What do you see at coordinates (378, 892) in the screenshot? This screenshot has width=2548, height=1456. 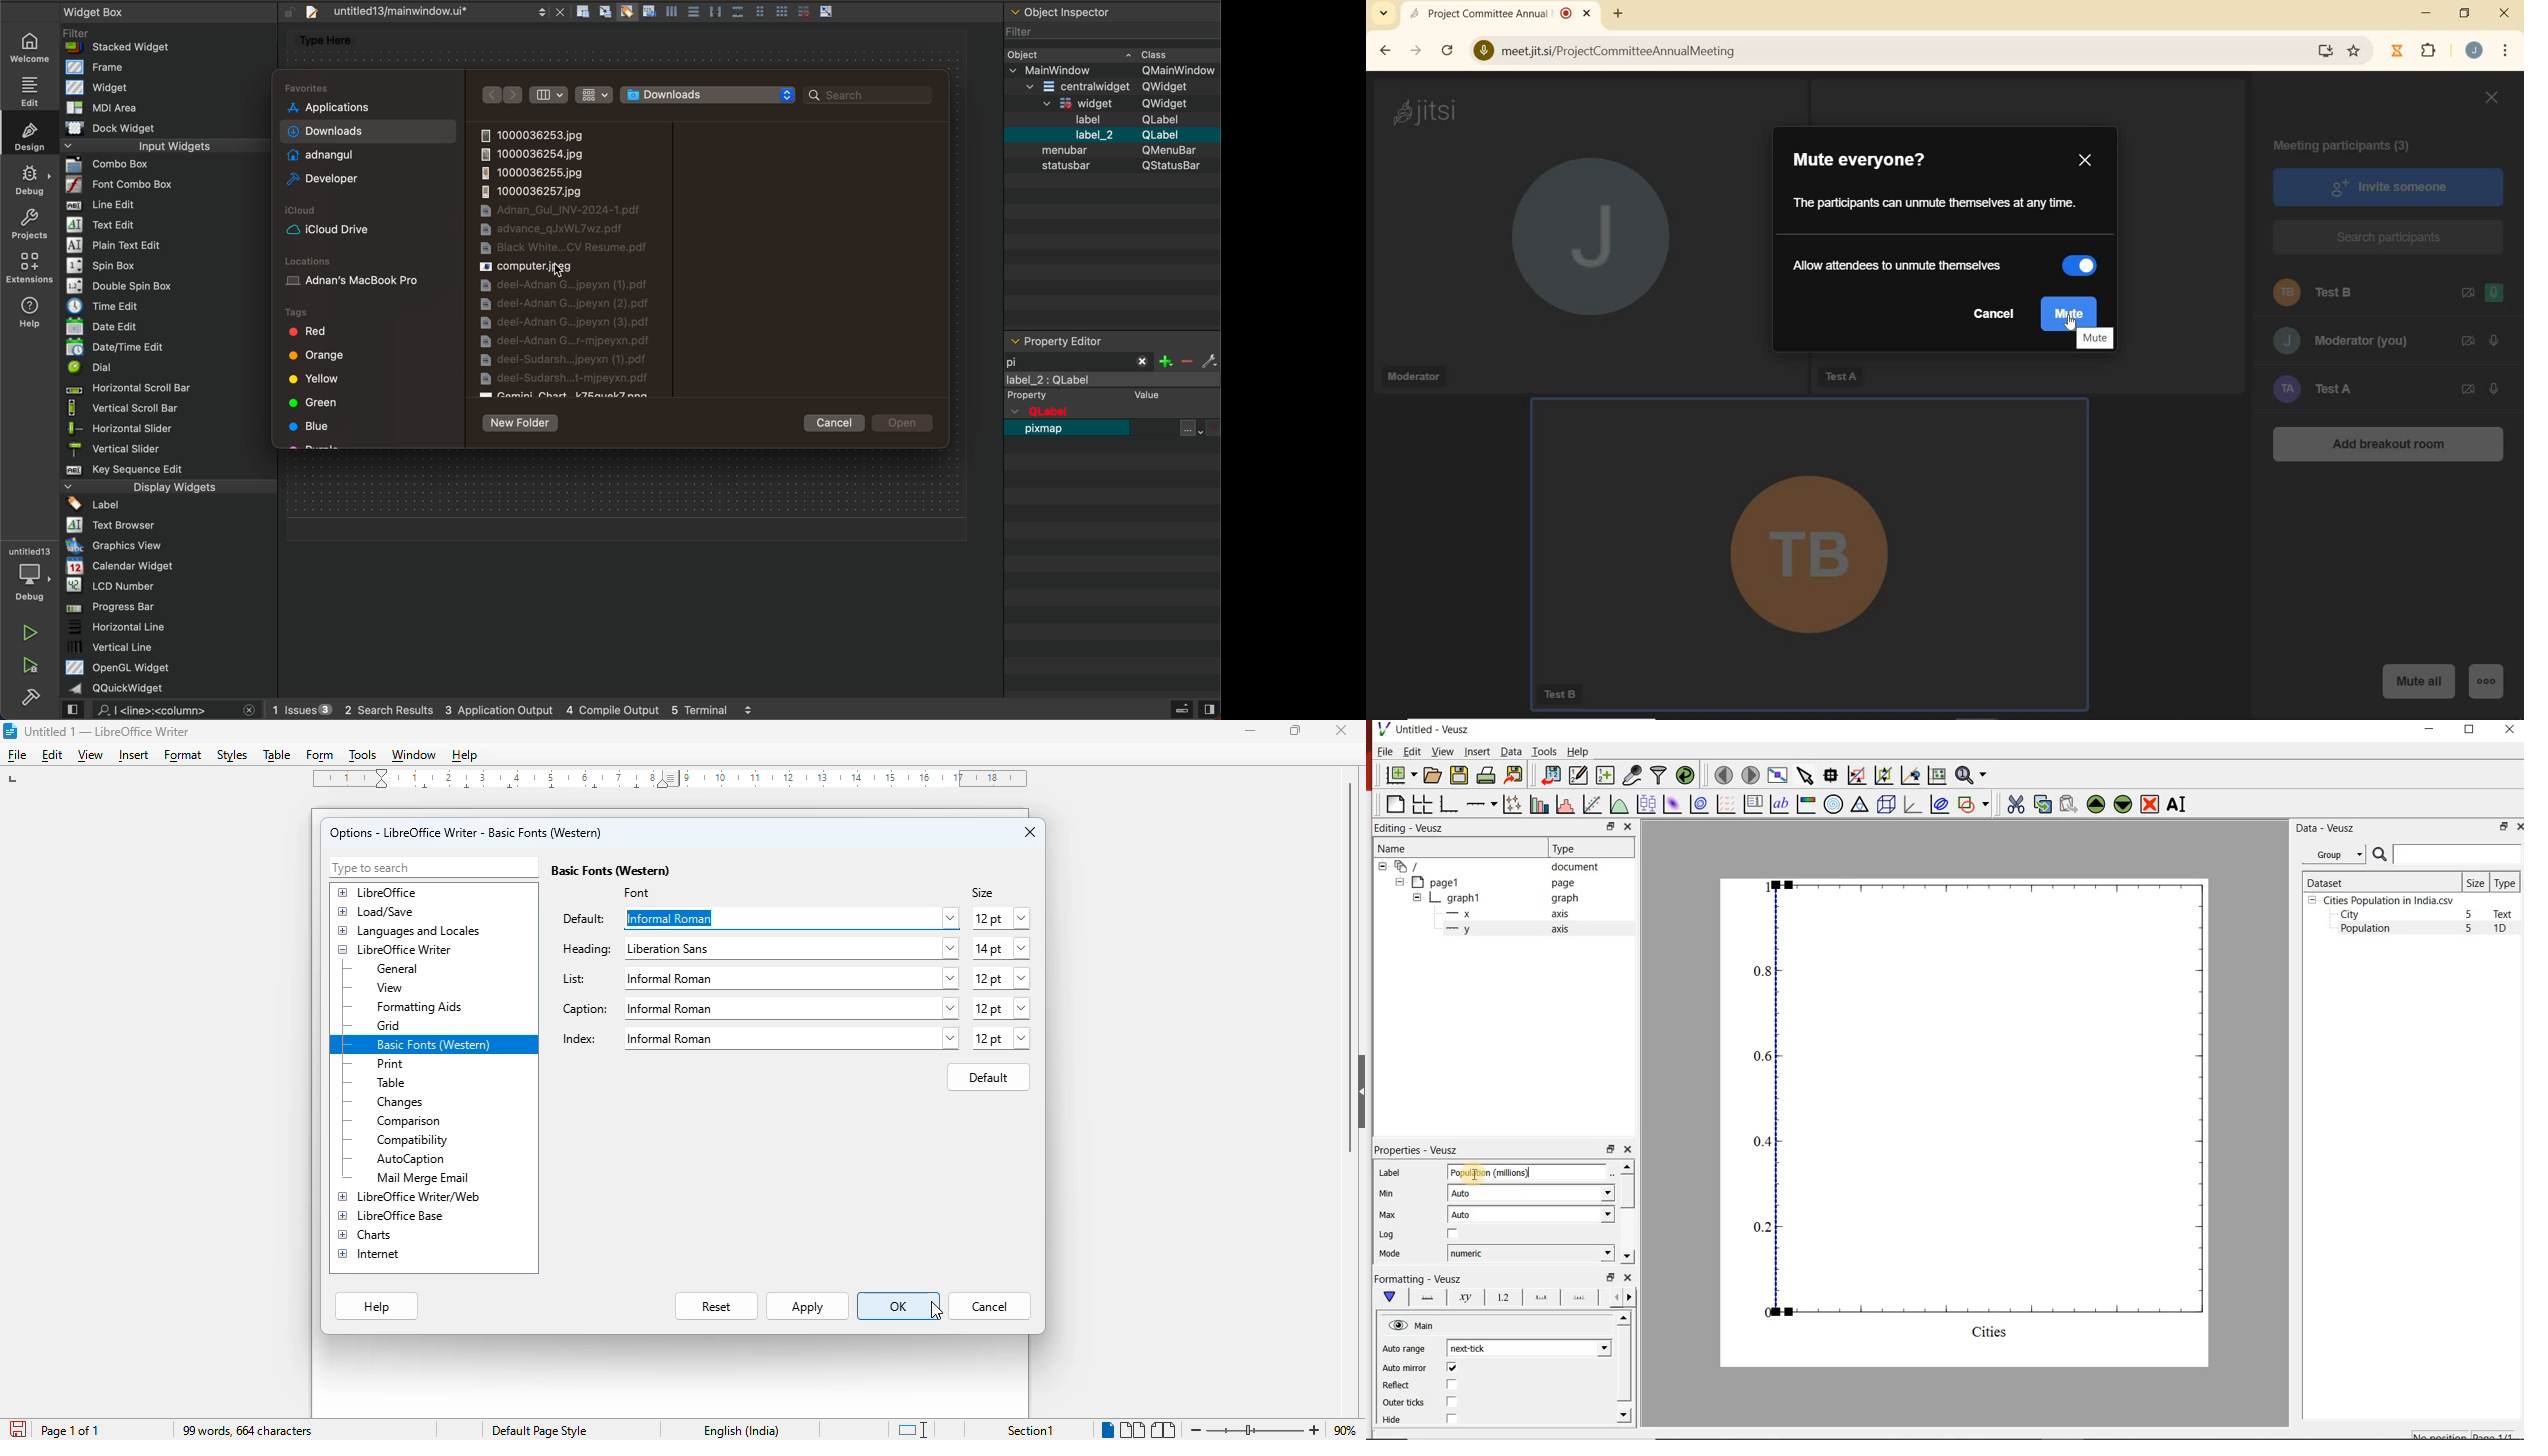 I see `libreOffice` at bounding box center [378, 892].